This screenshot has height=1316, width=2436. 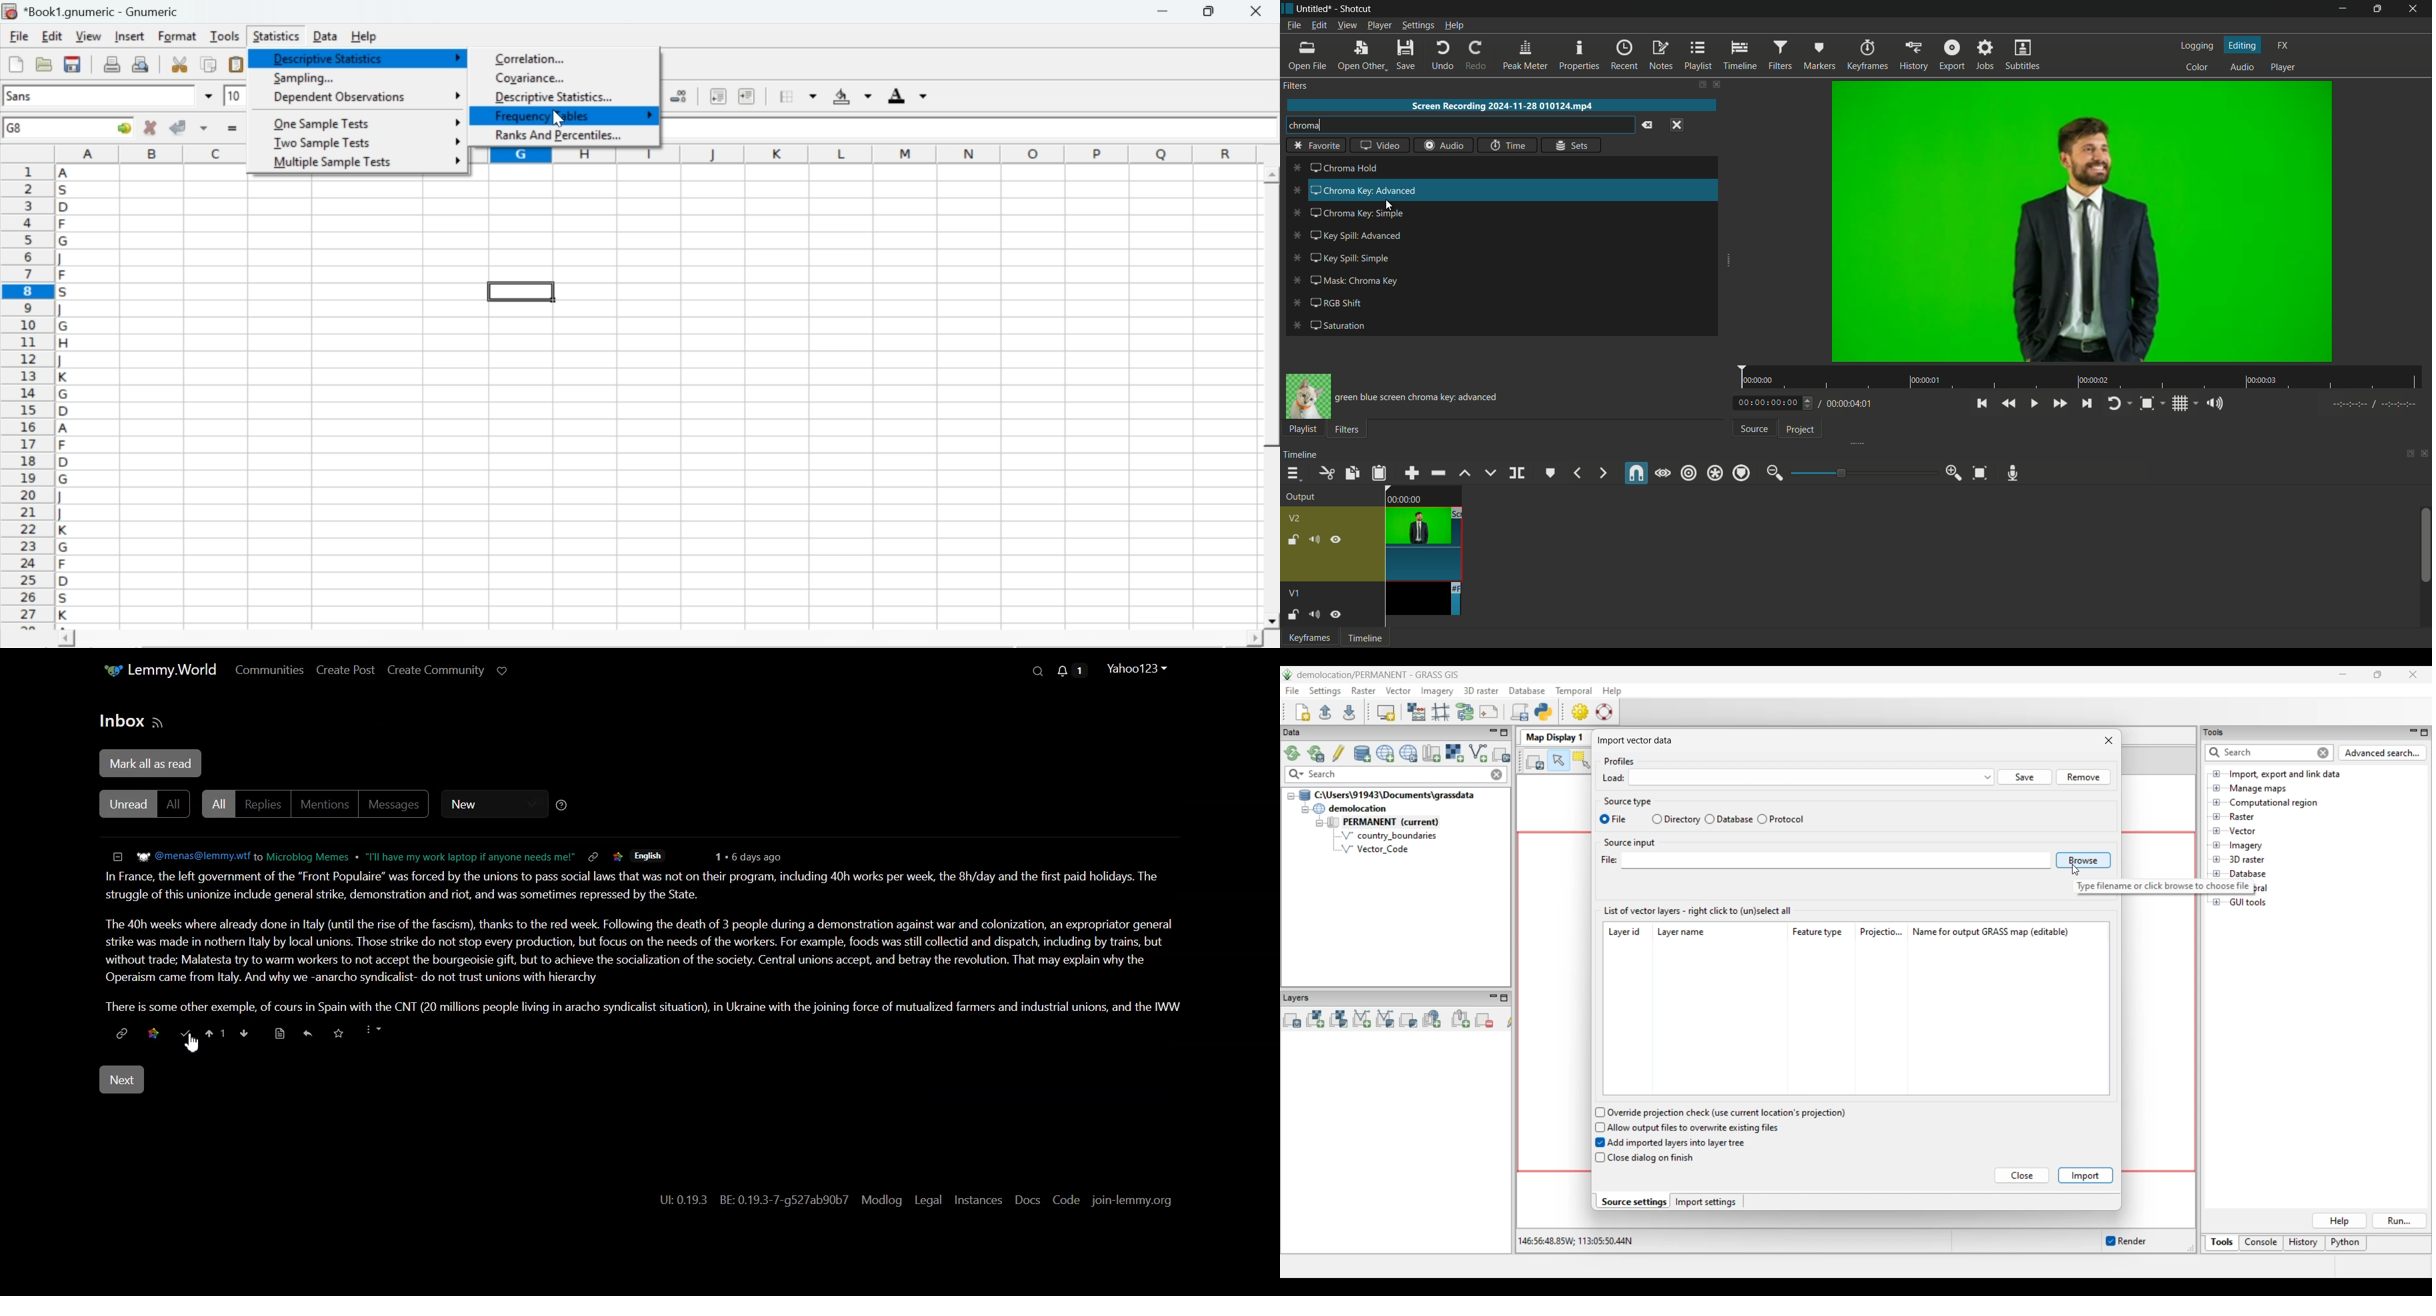 I want to click on Profile, so click(x=1134, y=669).